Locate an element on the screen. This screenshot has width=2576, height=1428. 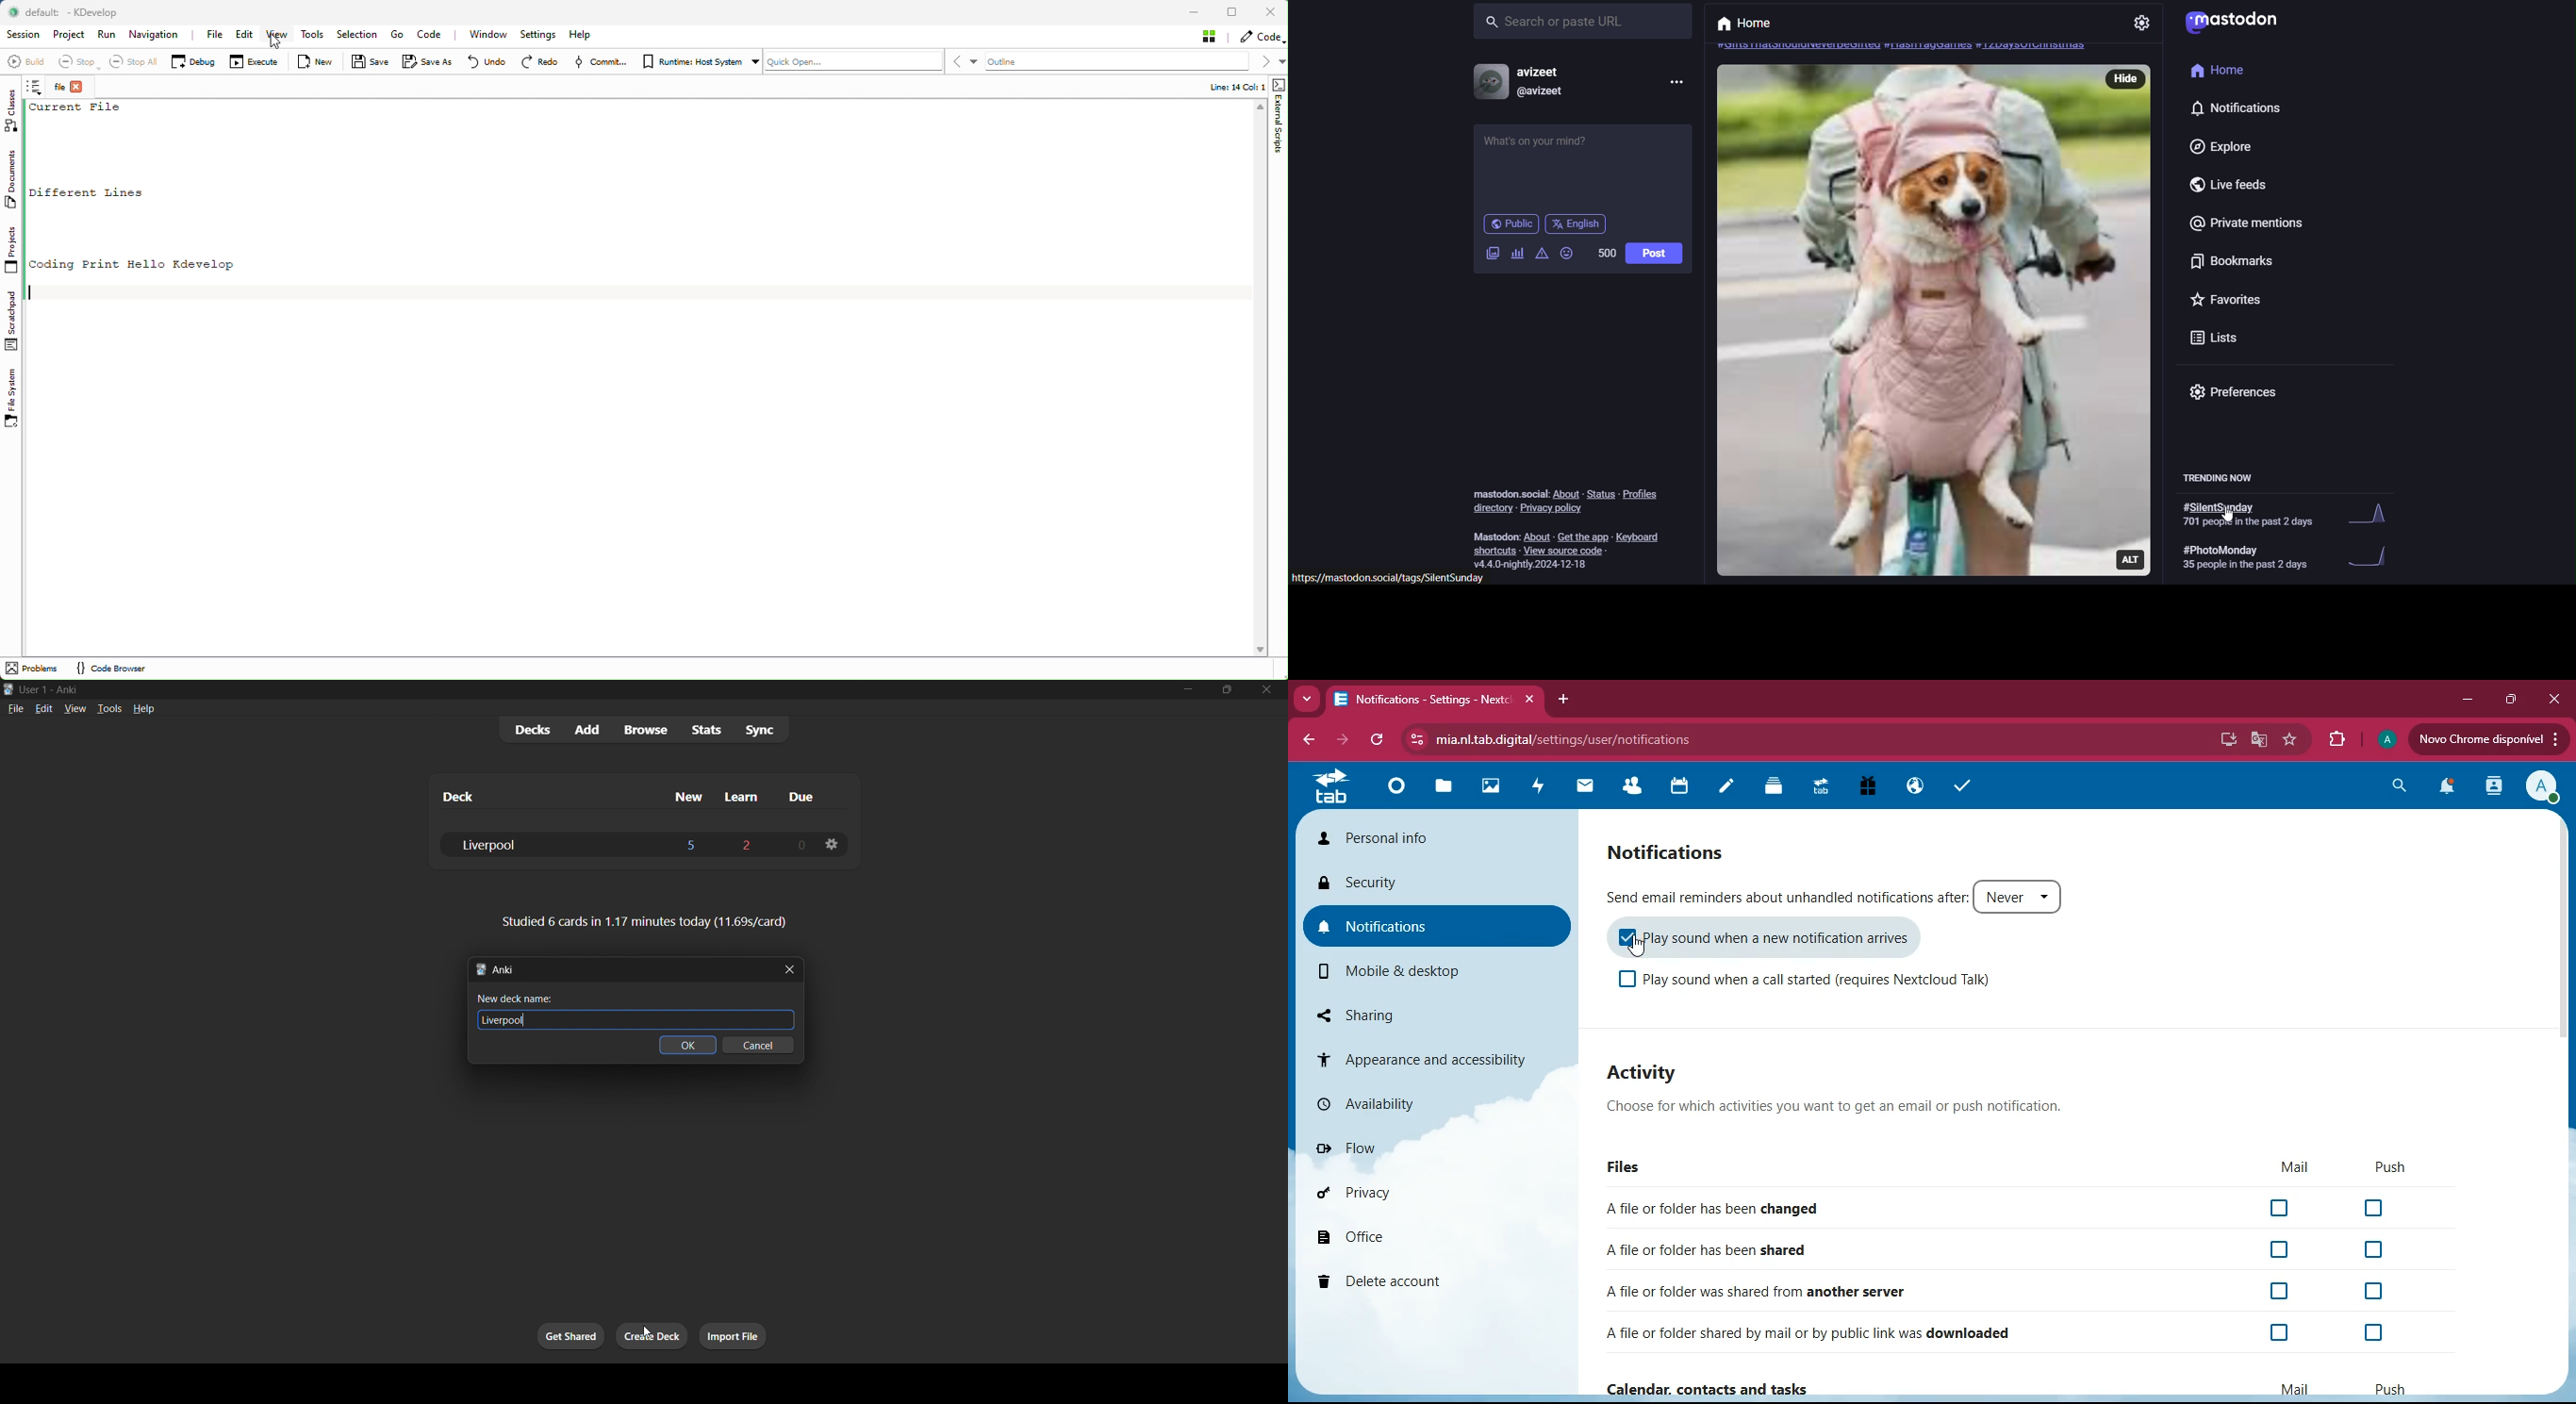
minimize is located at coordinates (2463, 701).